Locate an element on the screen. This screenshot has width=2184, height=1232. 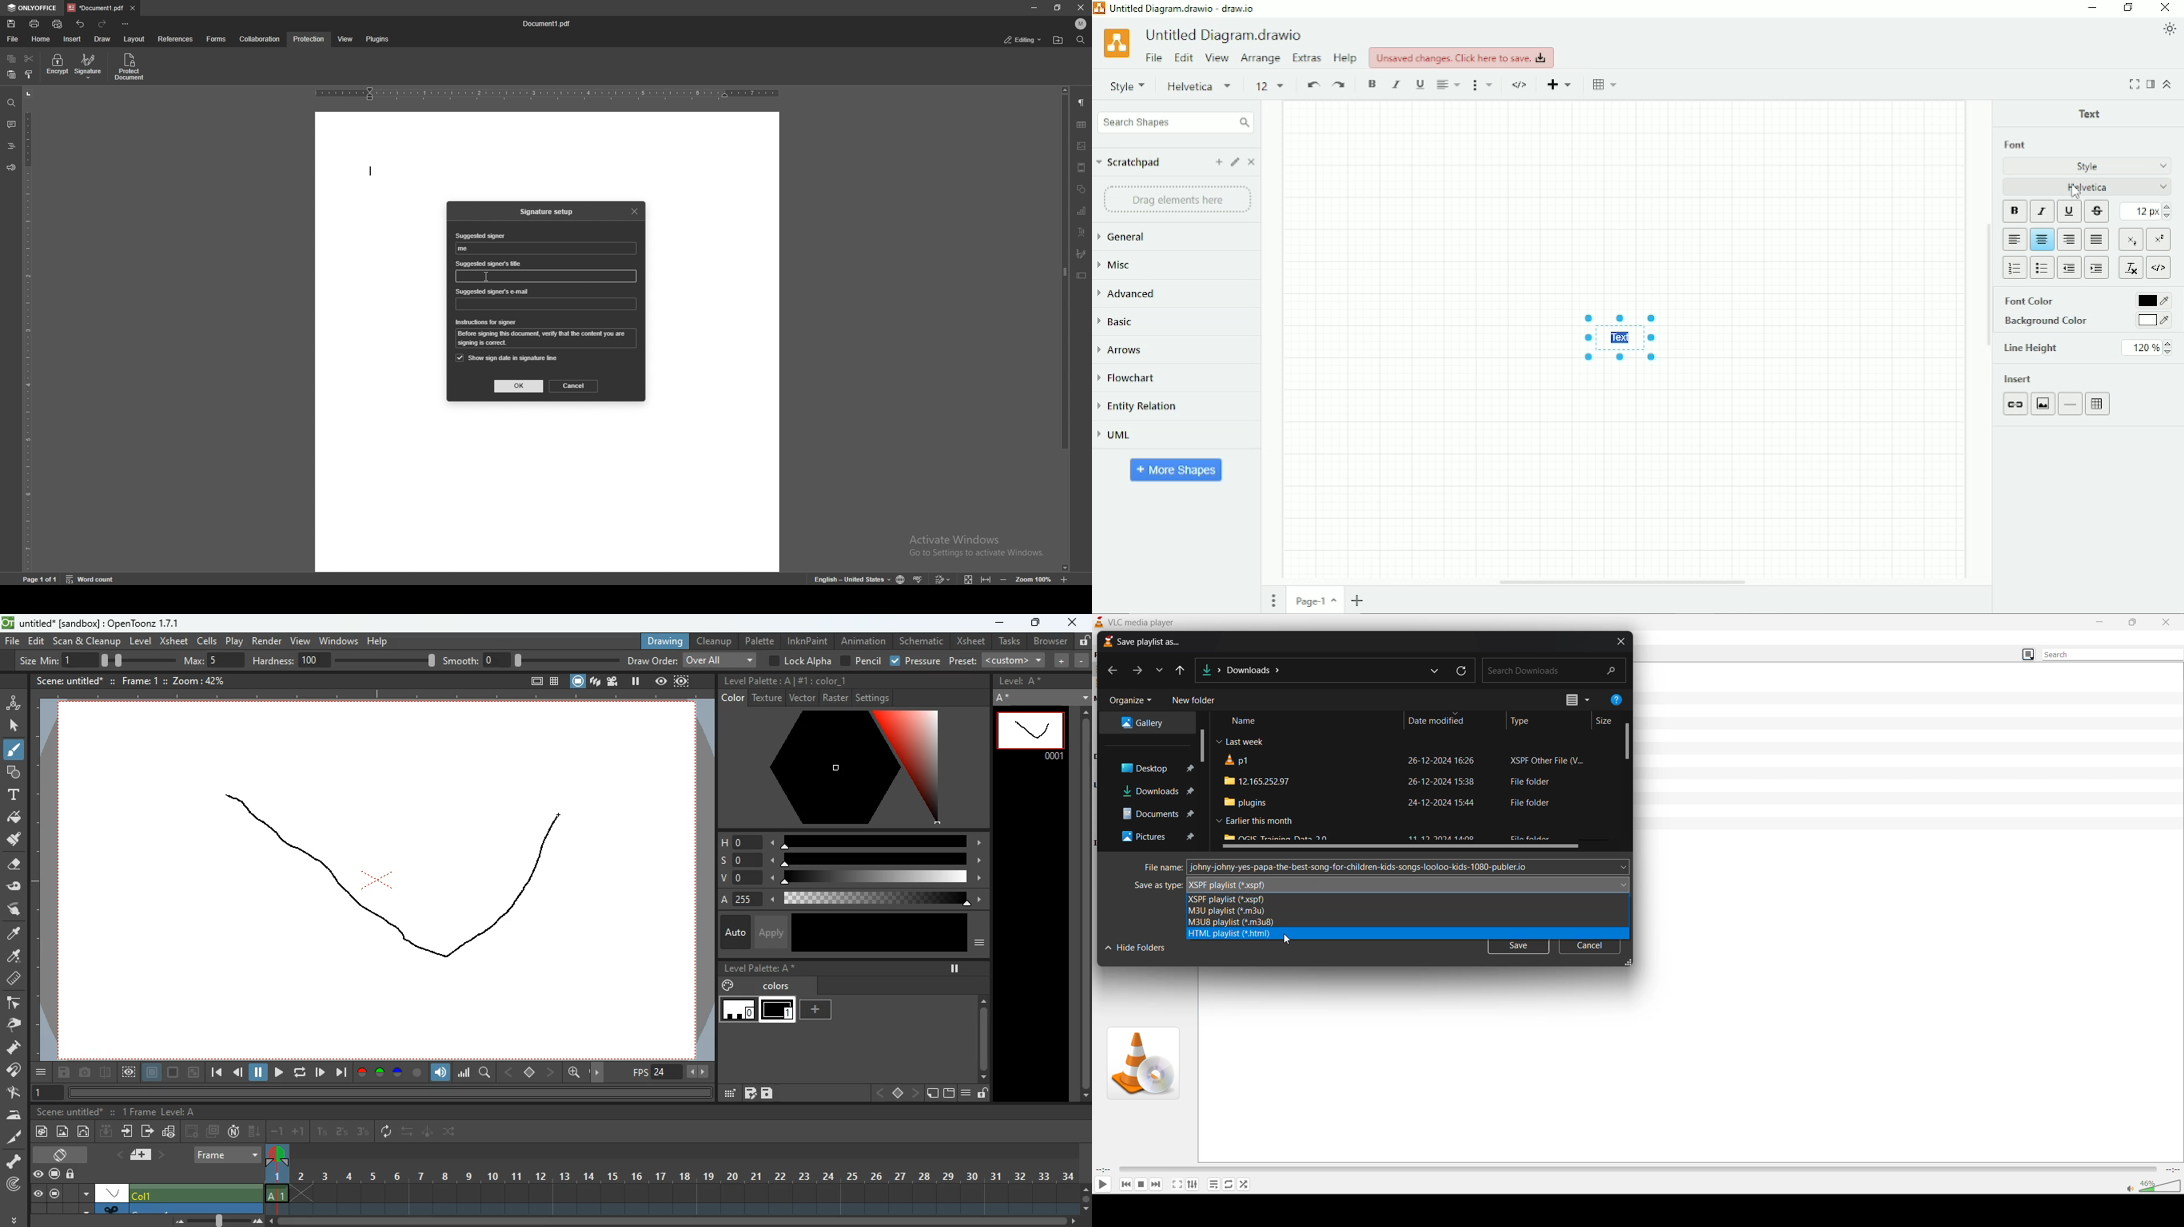
save a s type is located at coordinates (1157, 886).